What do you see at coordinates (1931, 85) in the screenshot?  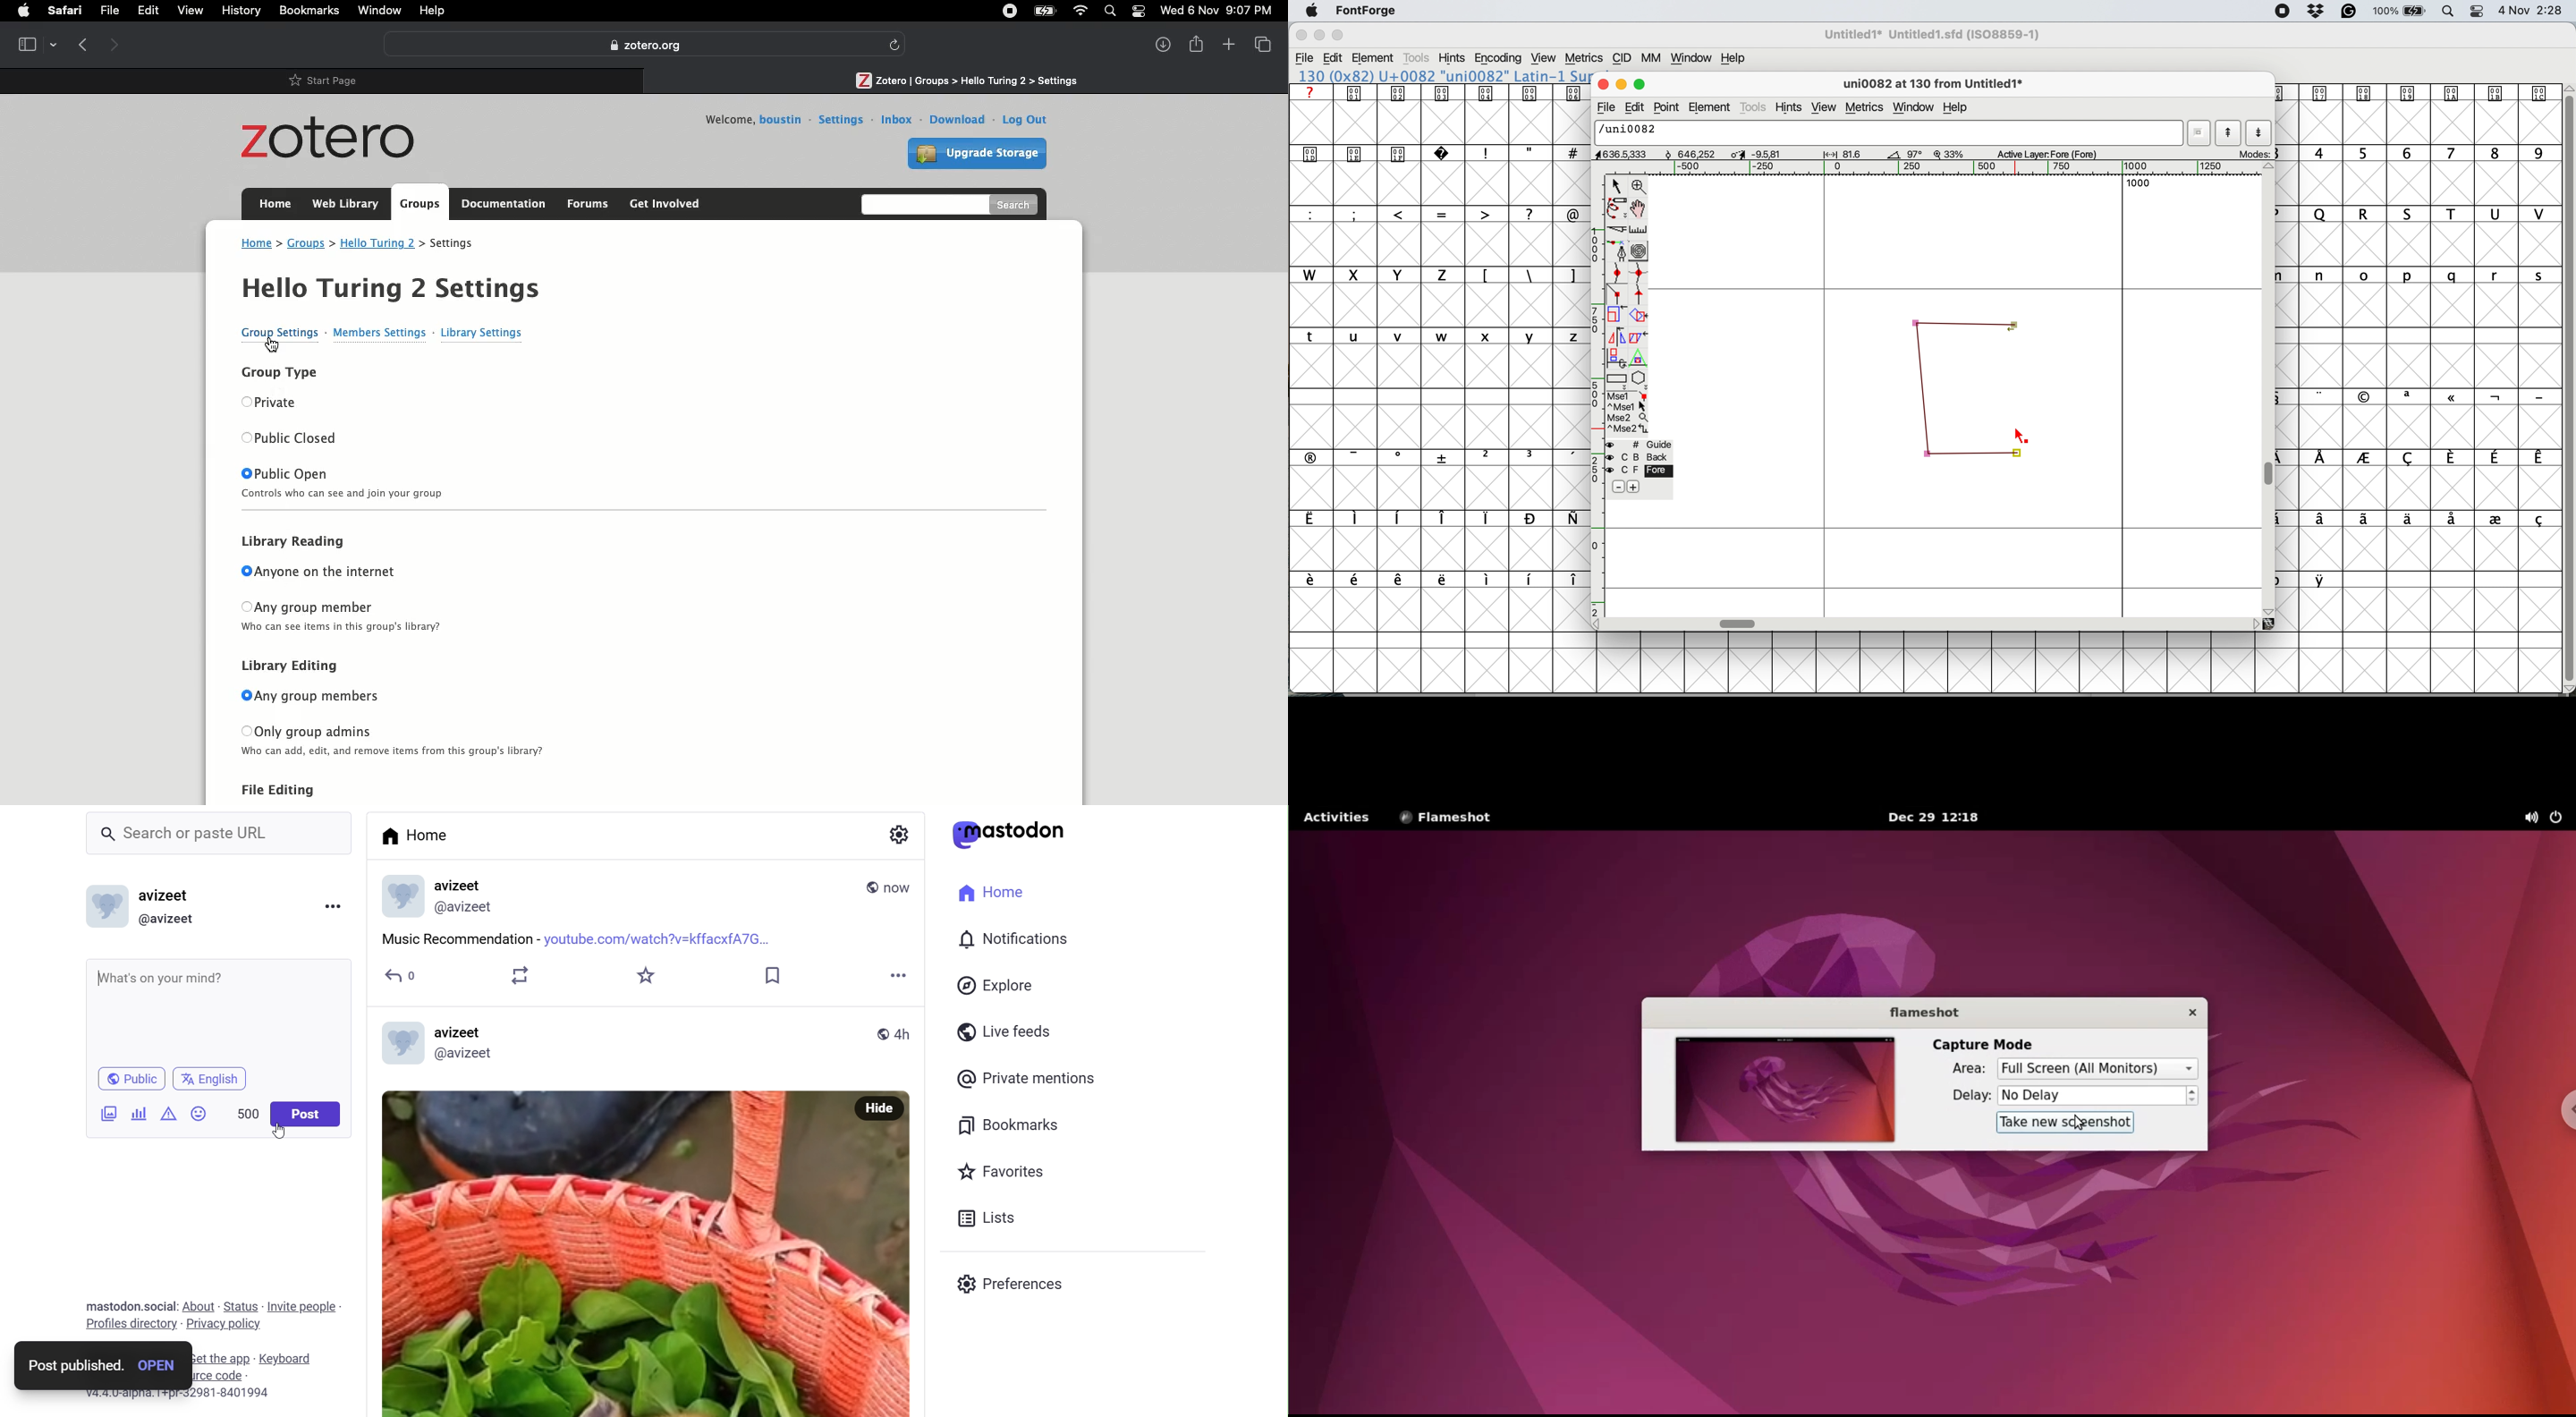 I see `glyph name` at bounding box center [1931, 85].